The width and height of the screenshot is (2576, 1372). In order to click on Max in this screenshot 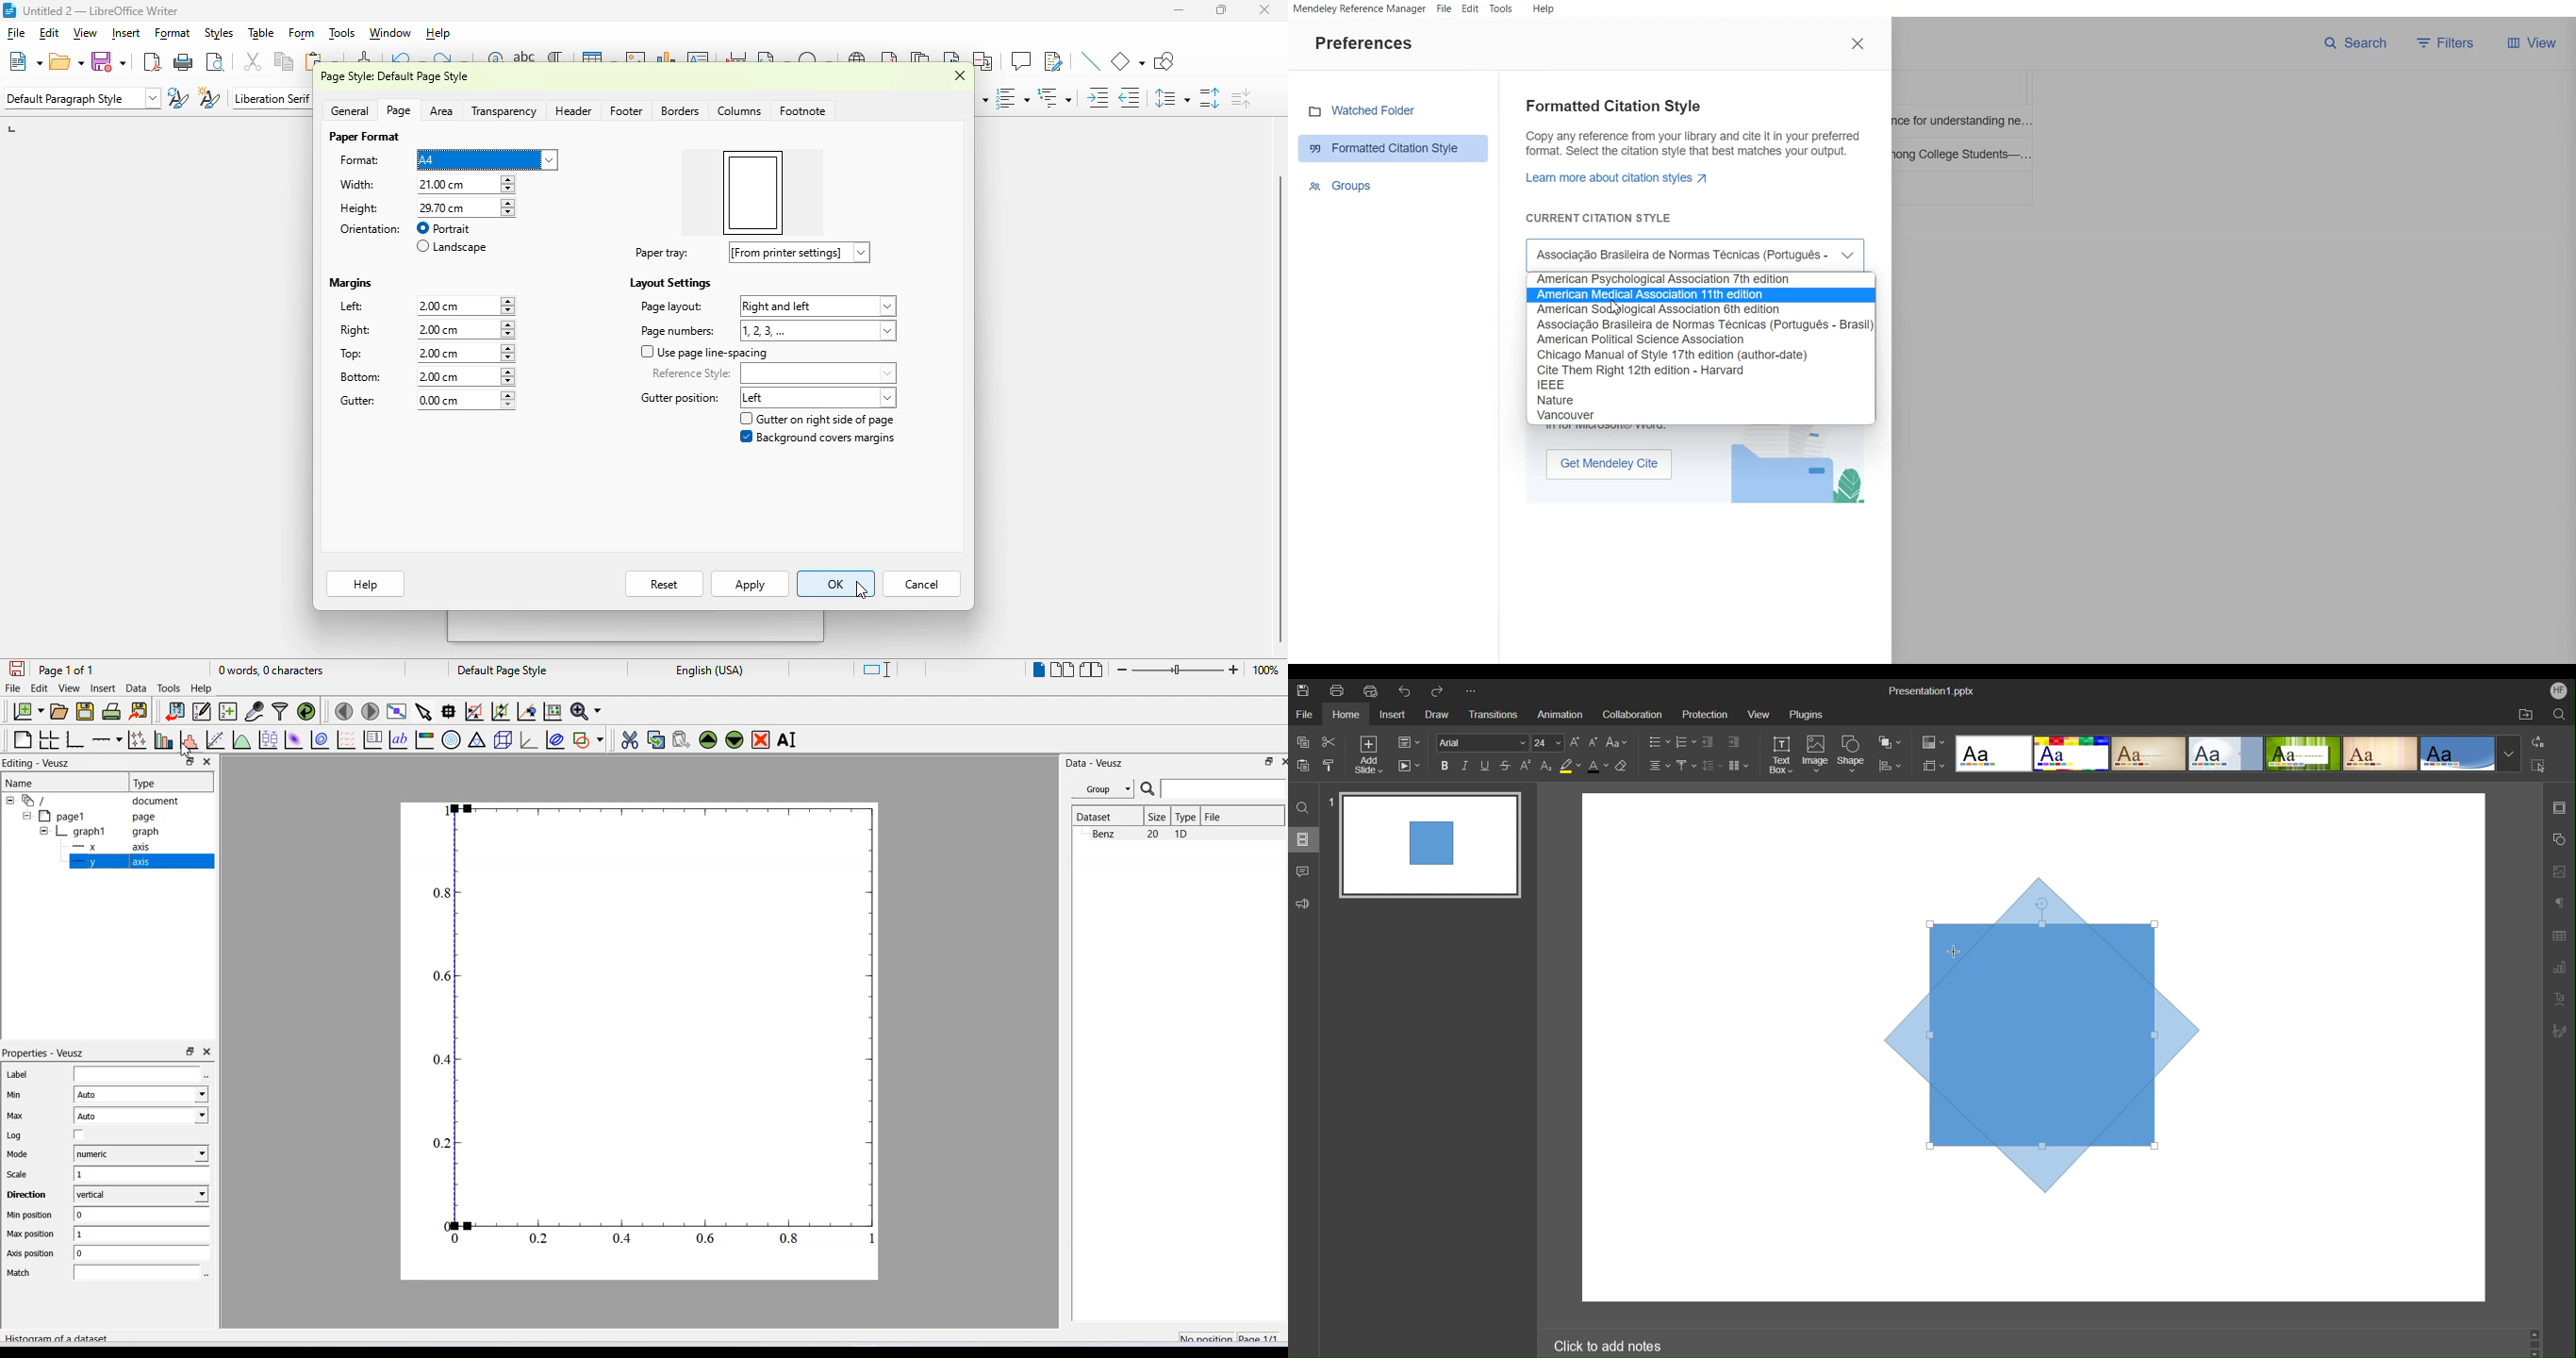, I will do `click(106, 1115)`.